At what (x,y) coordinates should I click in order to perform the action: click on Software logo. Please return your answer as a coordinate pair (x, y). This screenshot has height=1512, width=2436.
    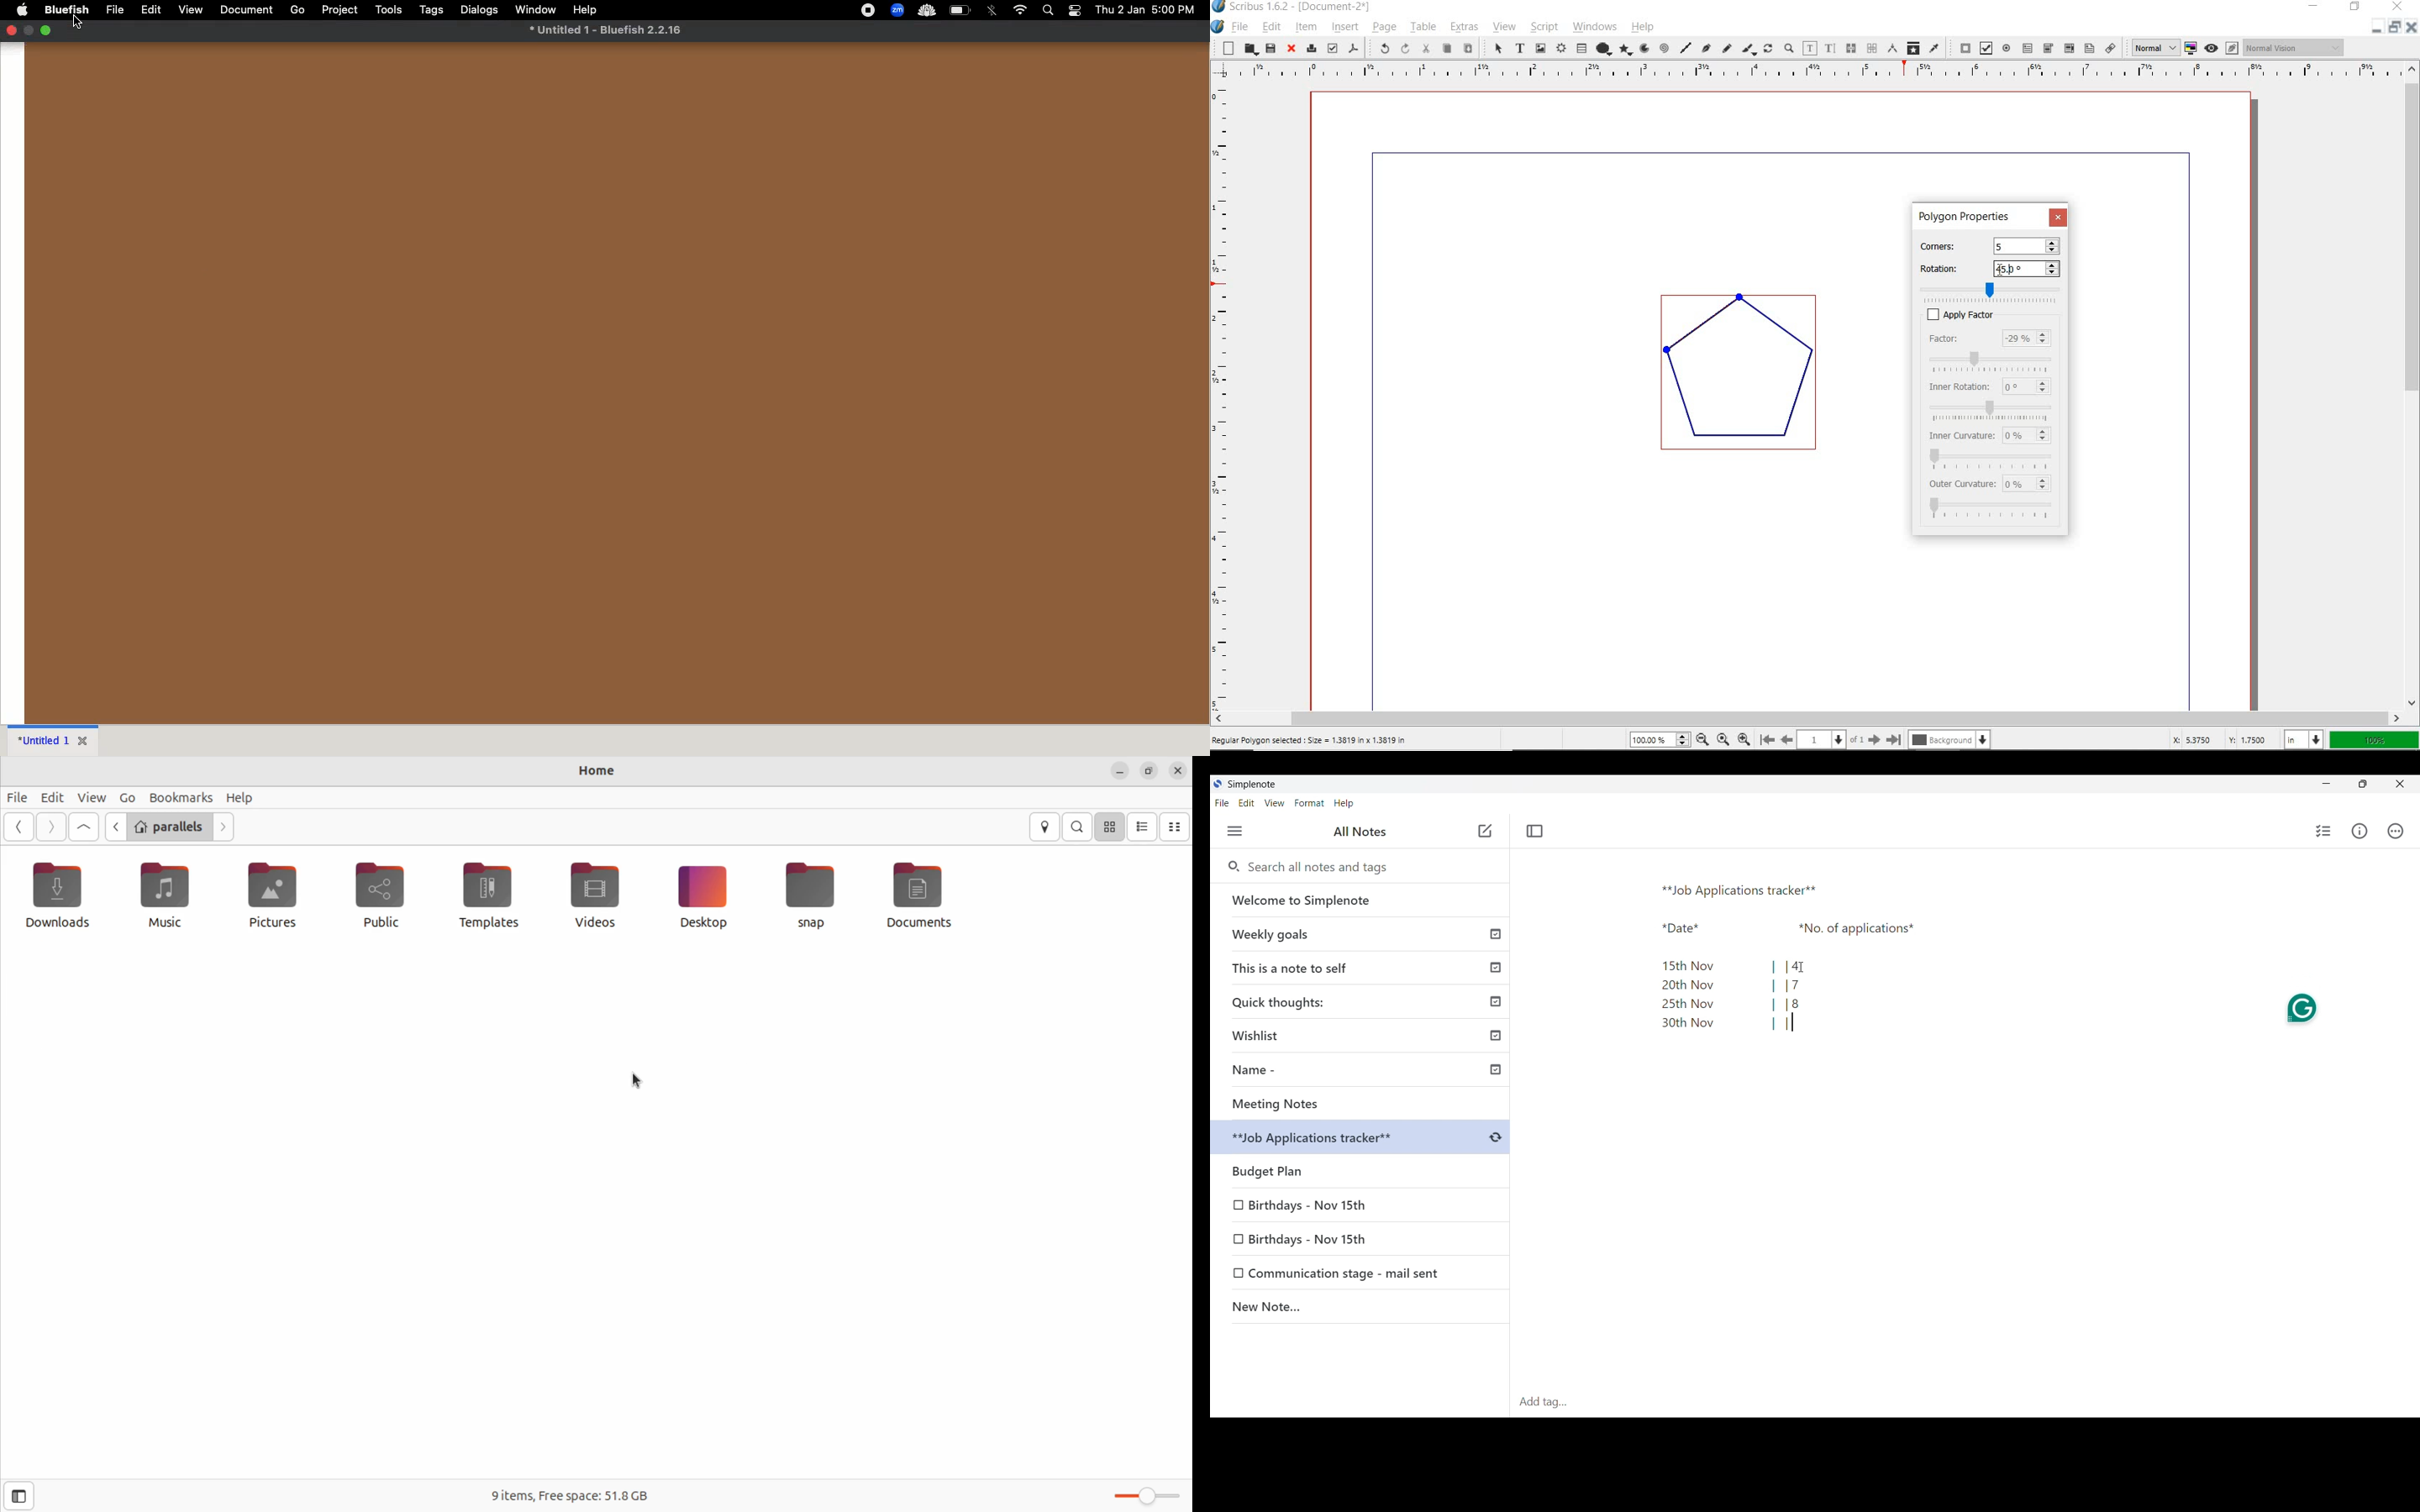
    Looking at the image, I should click on (1217, 784).